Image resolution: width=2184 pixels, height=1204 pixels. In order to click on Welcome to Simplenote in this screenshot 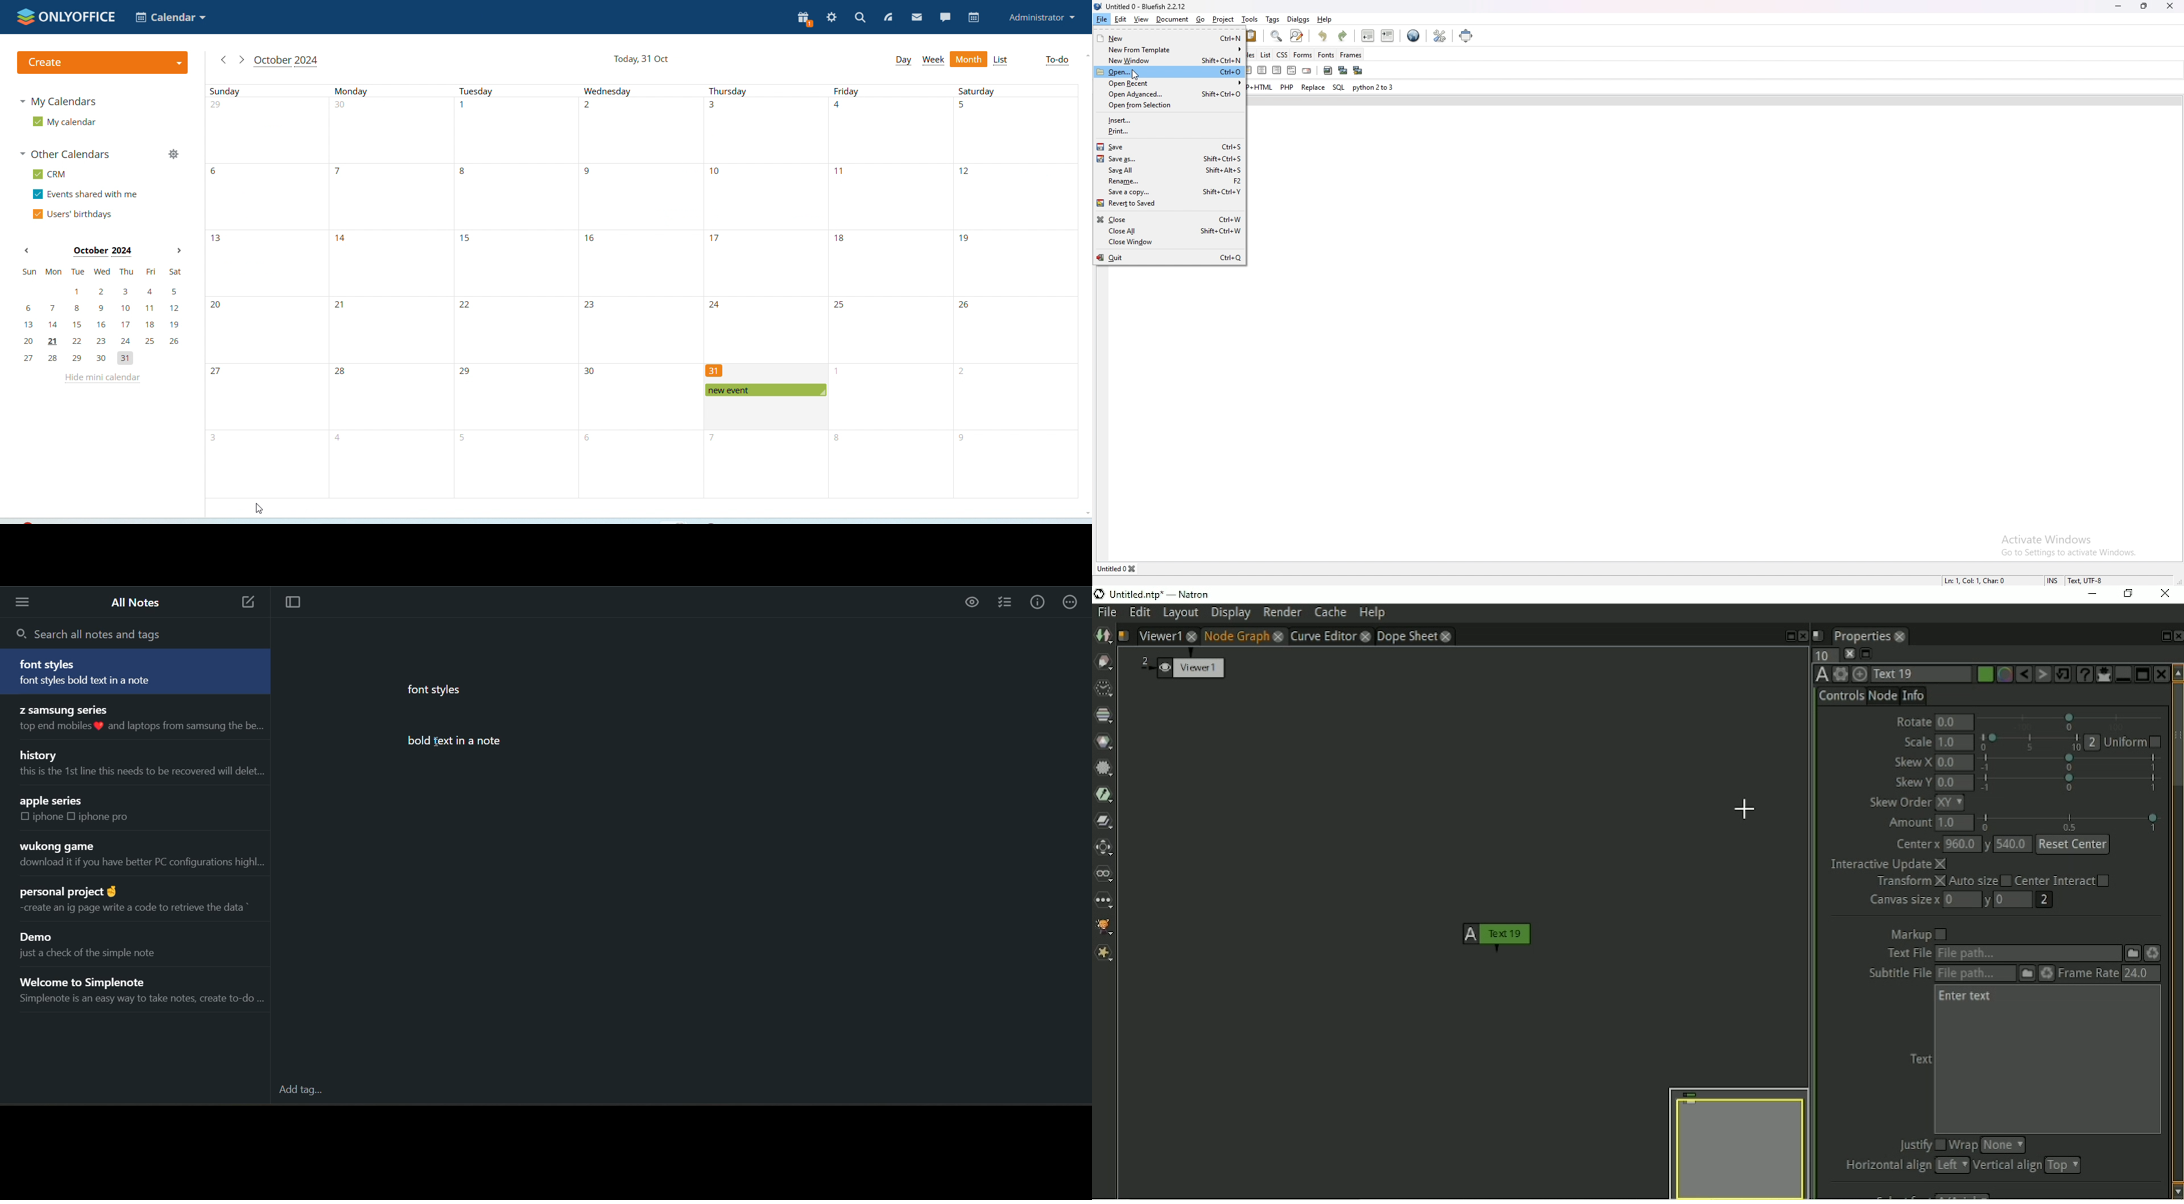, I will do `click(100, 980)`.